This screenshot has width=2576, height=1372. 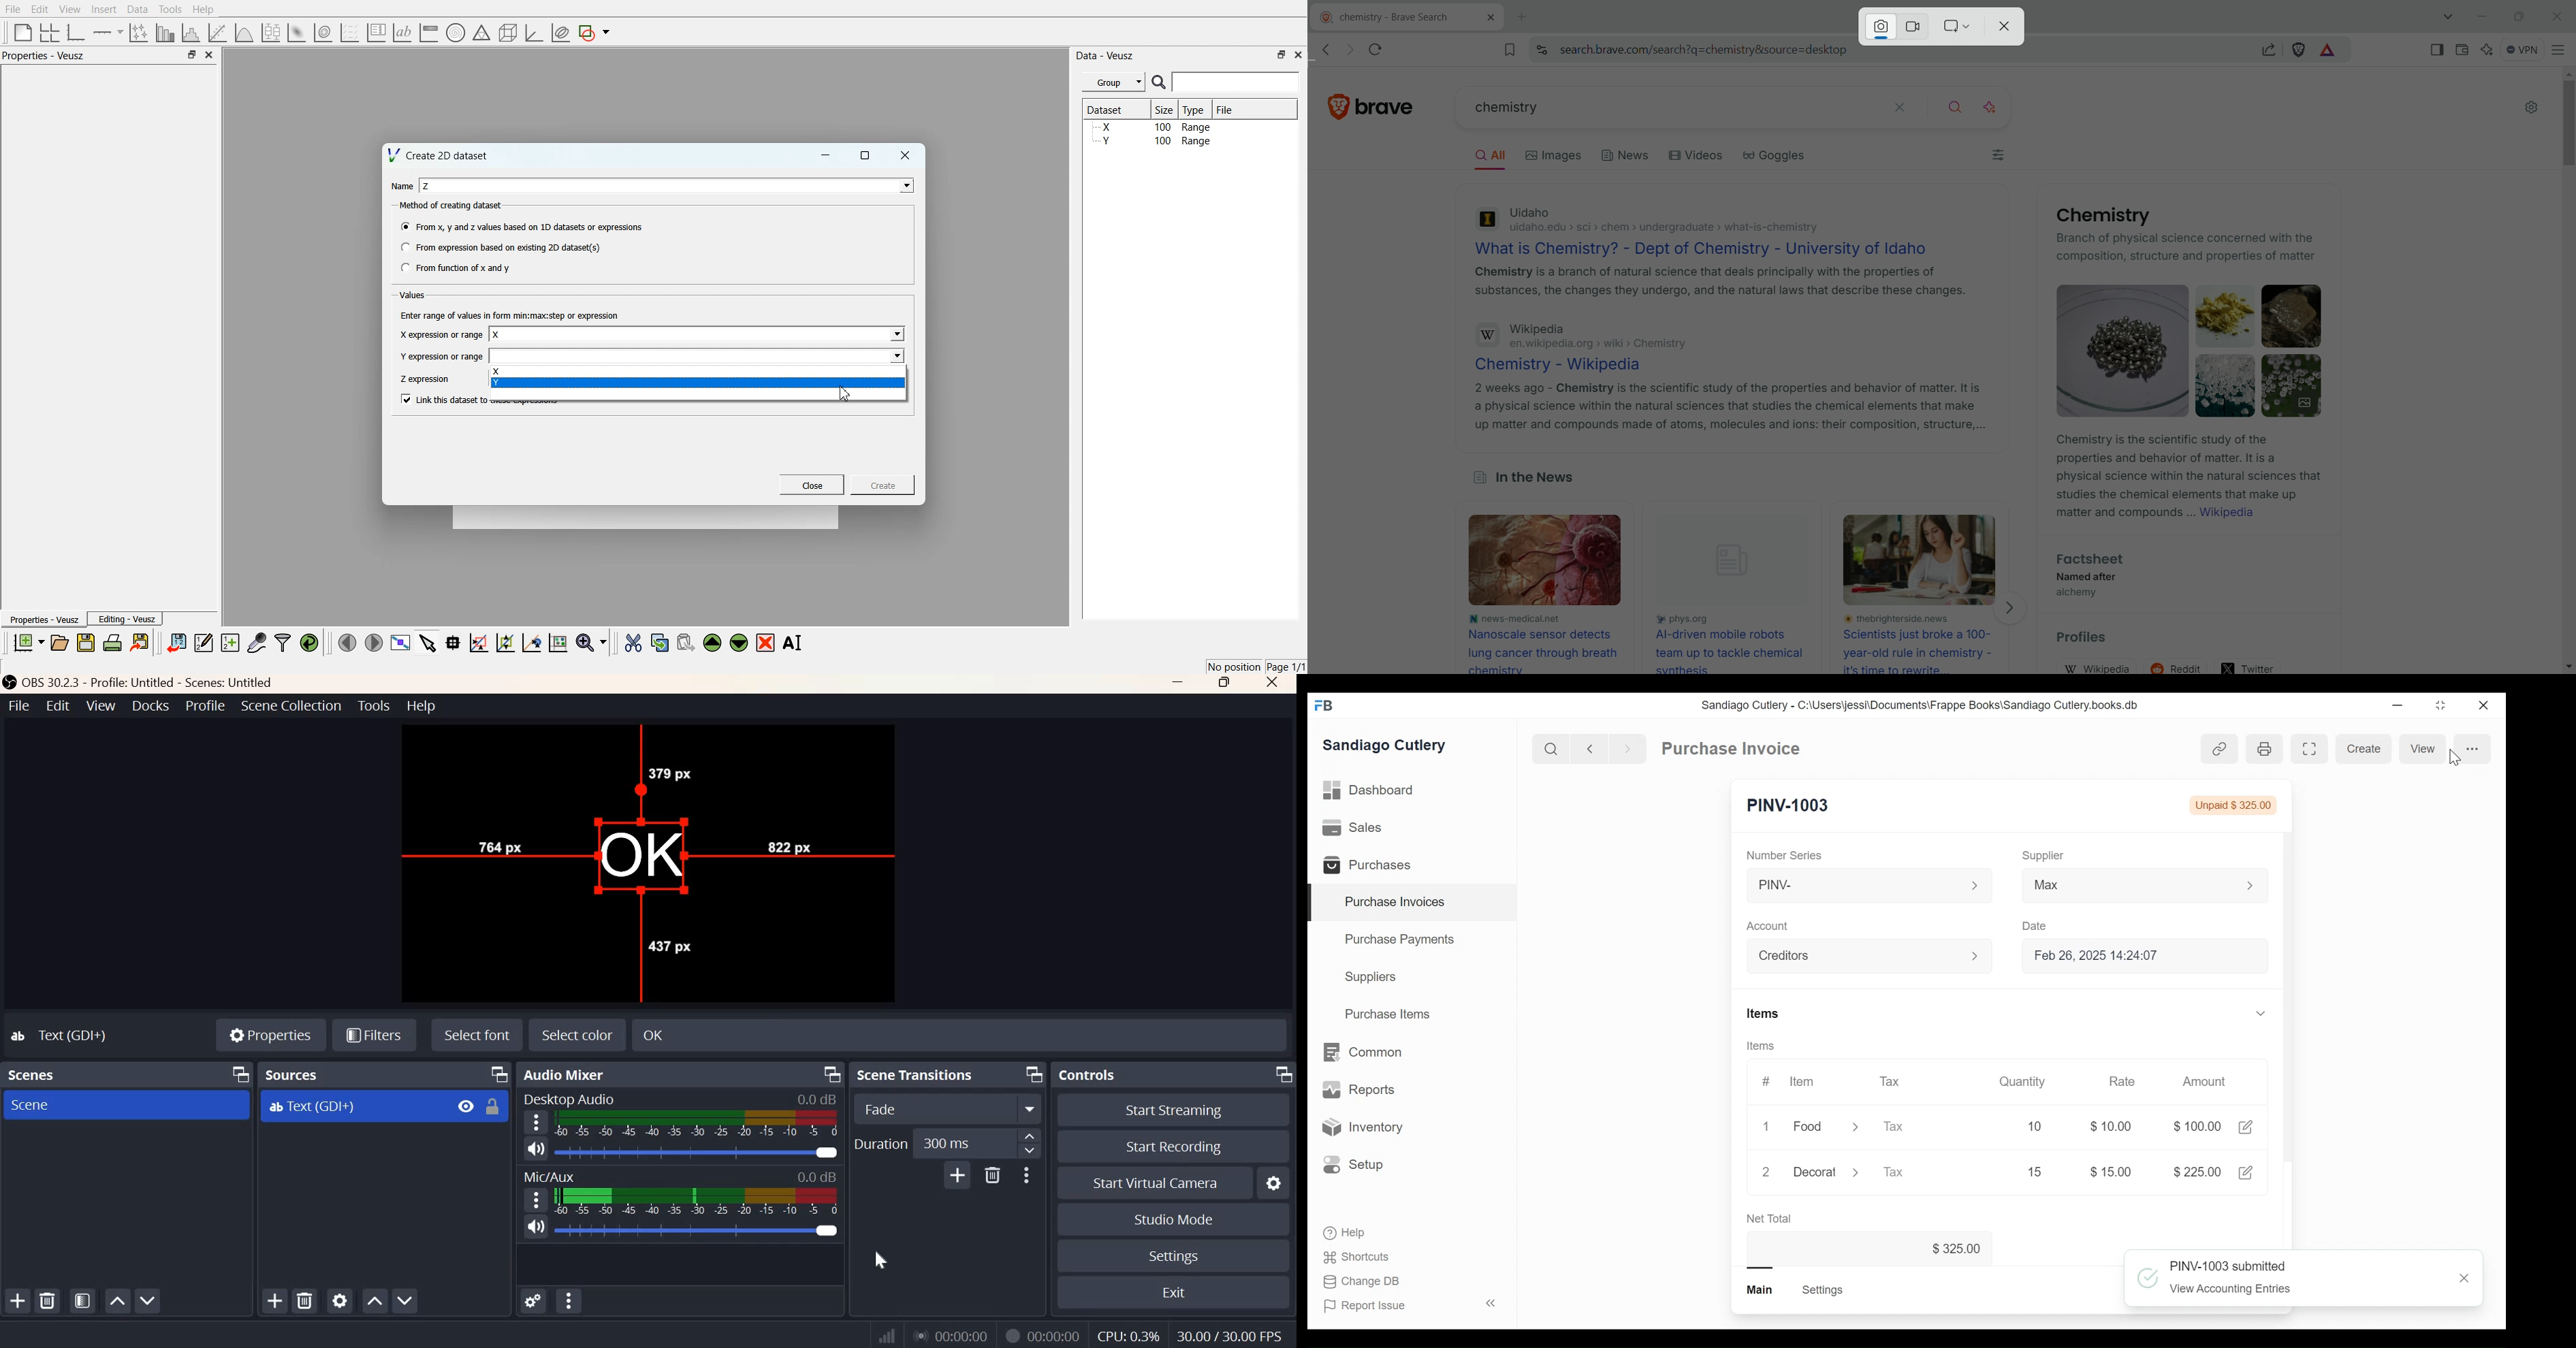 What do you see at coordinates (347, 642) in the screenshot?
I see `Move to the previous page` at bounding box center [347, 642].